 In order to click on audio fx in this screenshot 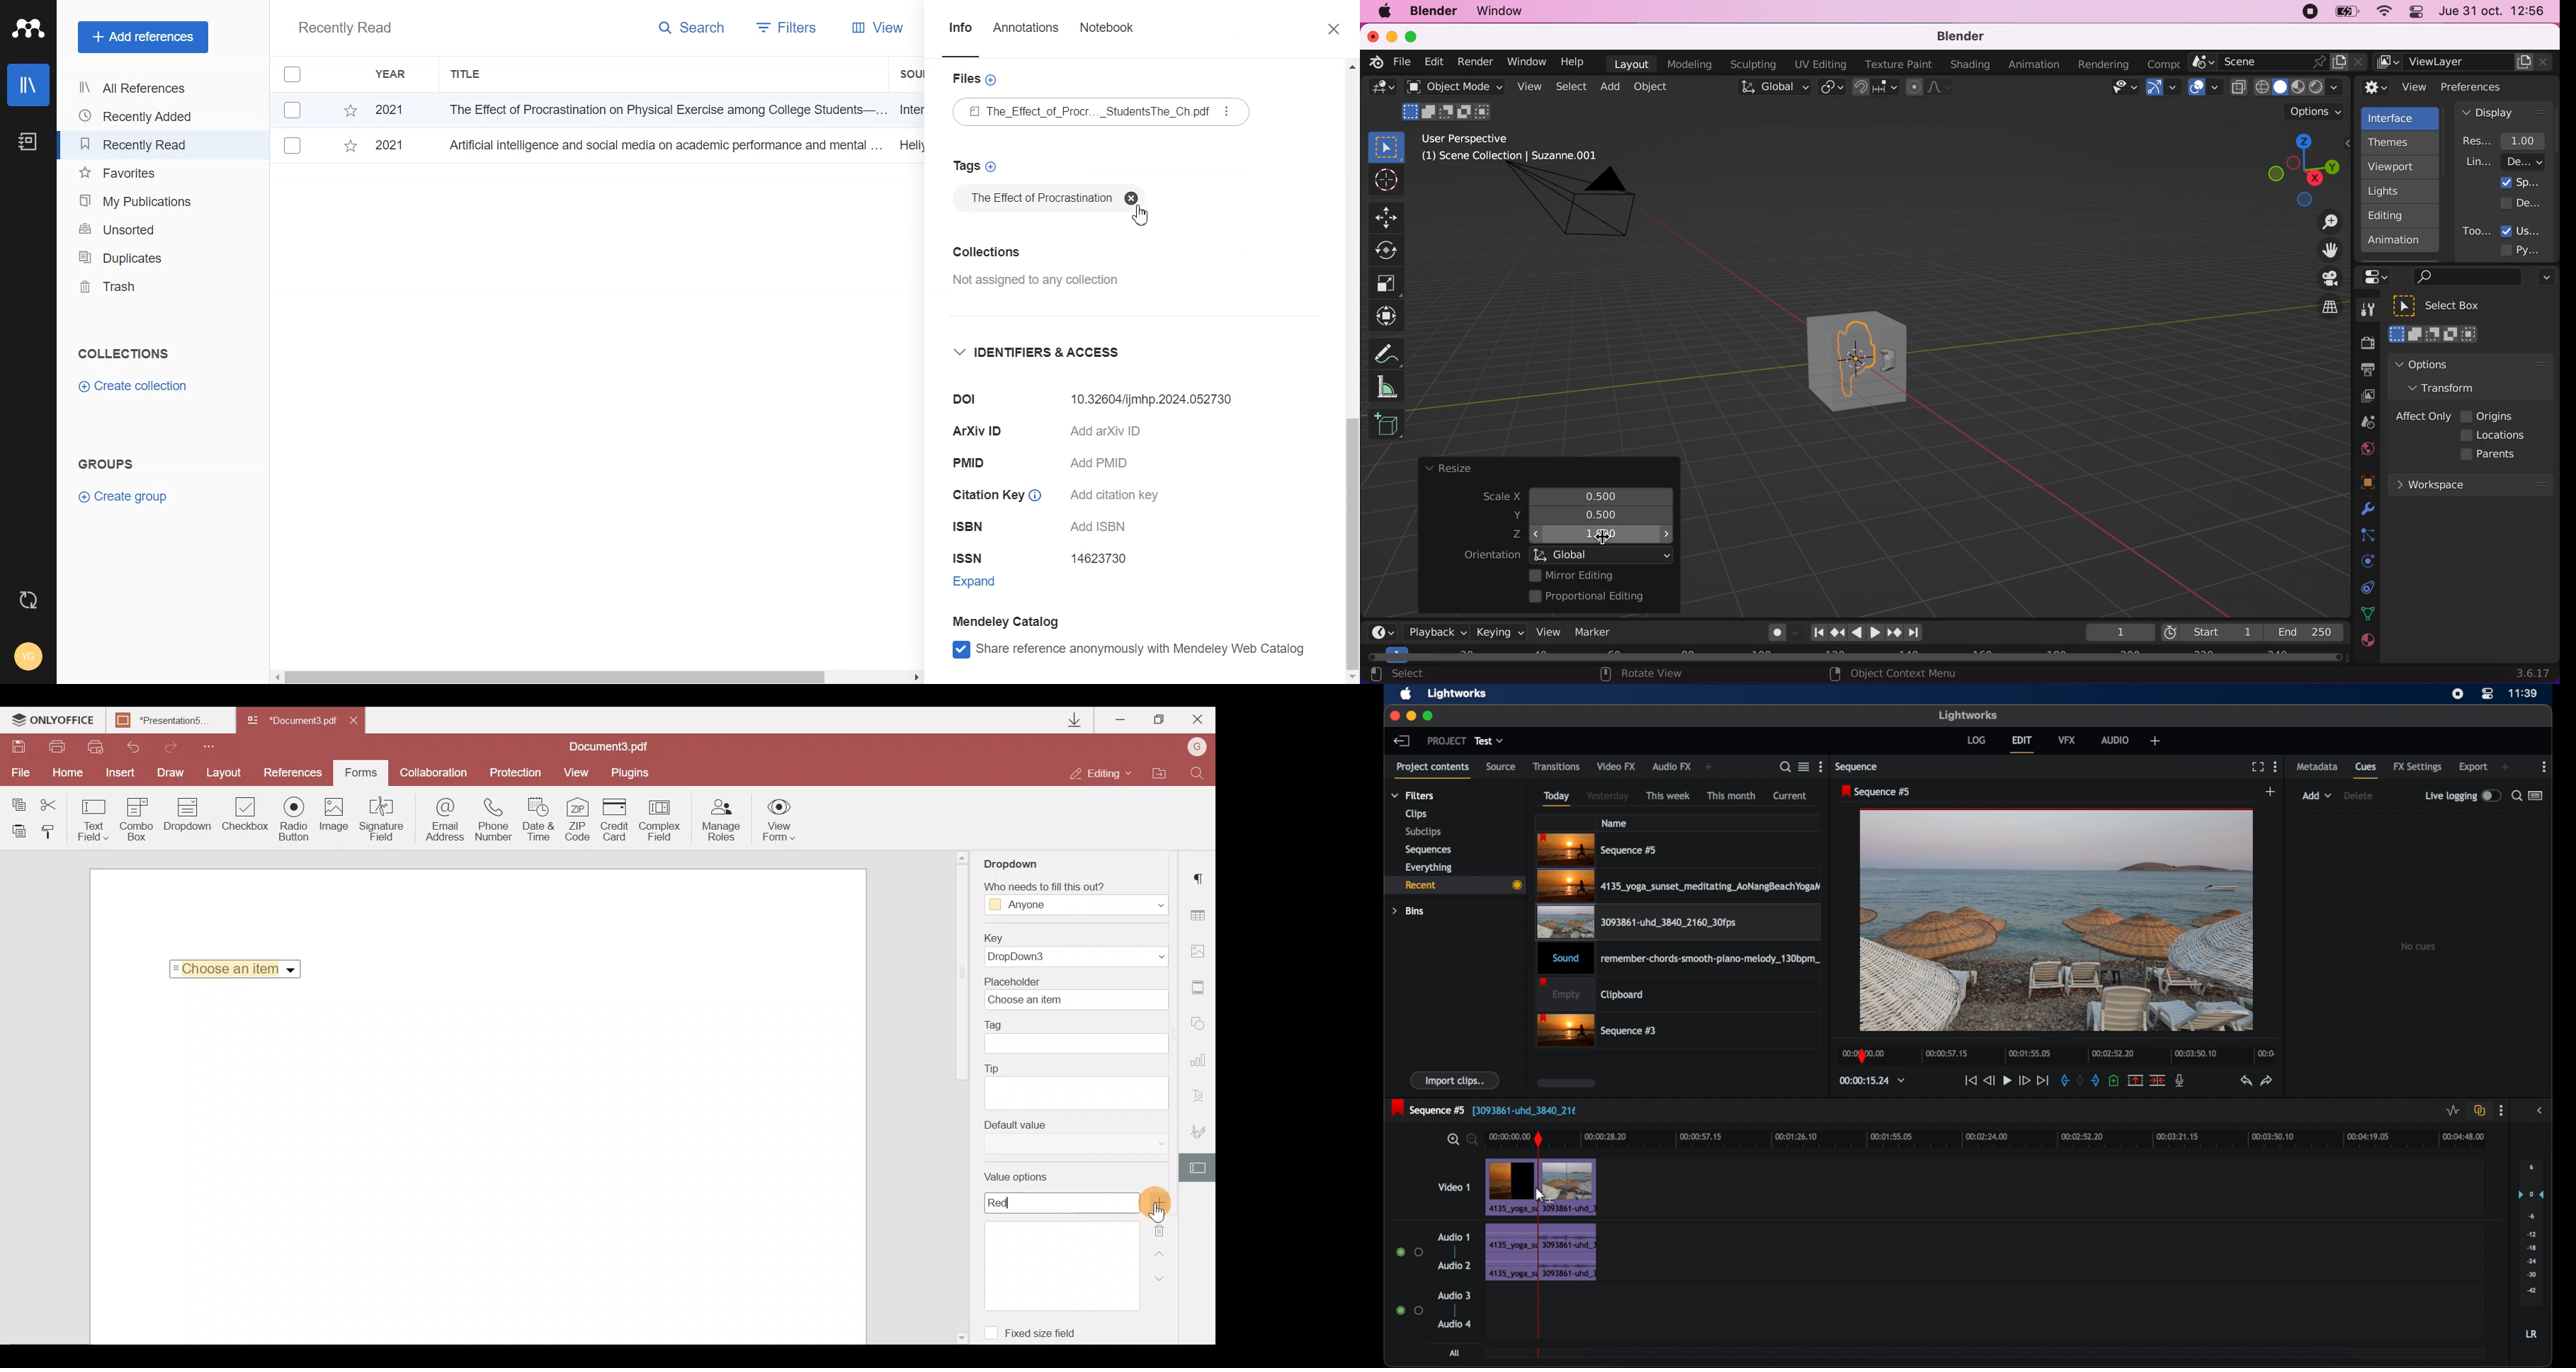, I will do `click(1671, 767)`.